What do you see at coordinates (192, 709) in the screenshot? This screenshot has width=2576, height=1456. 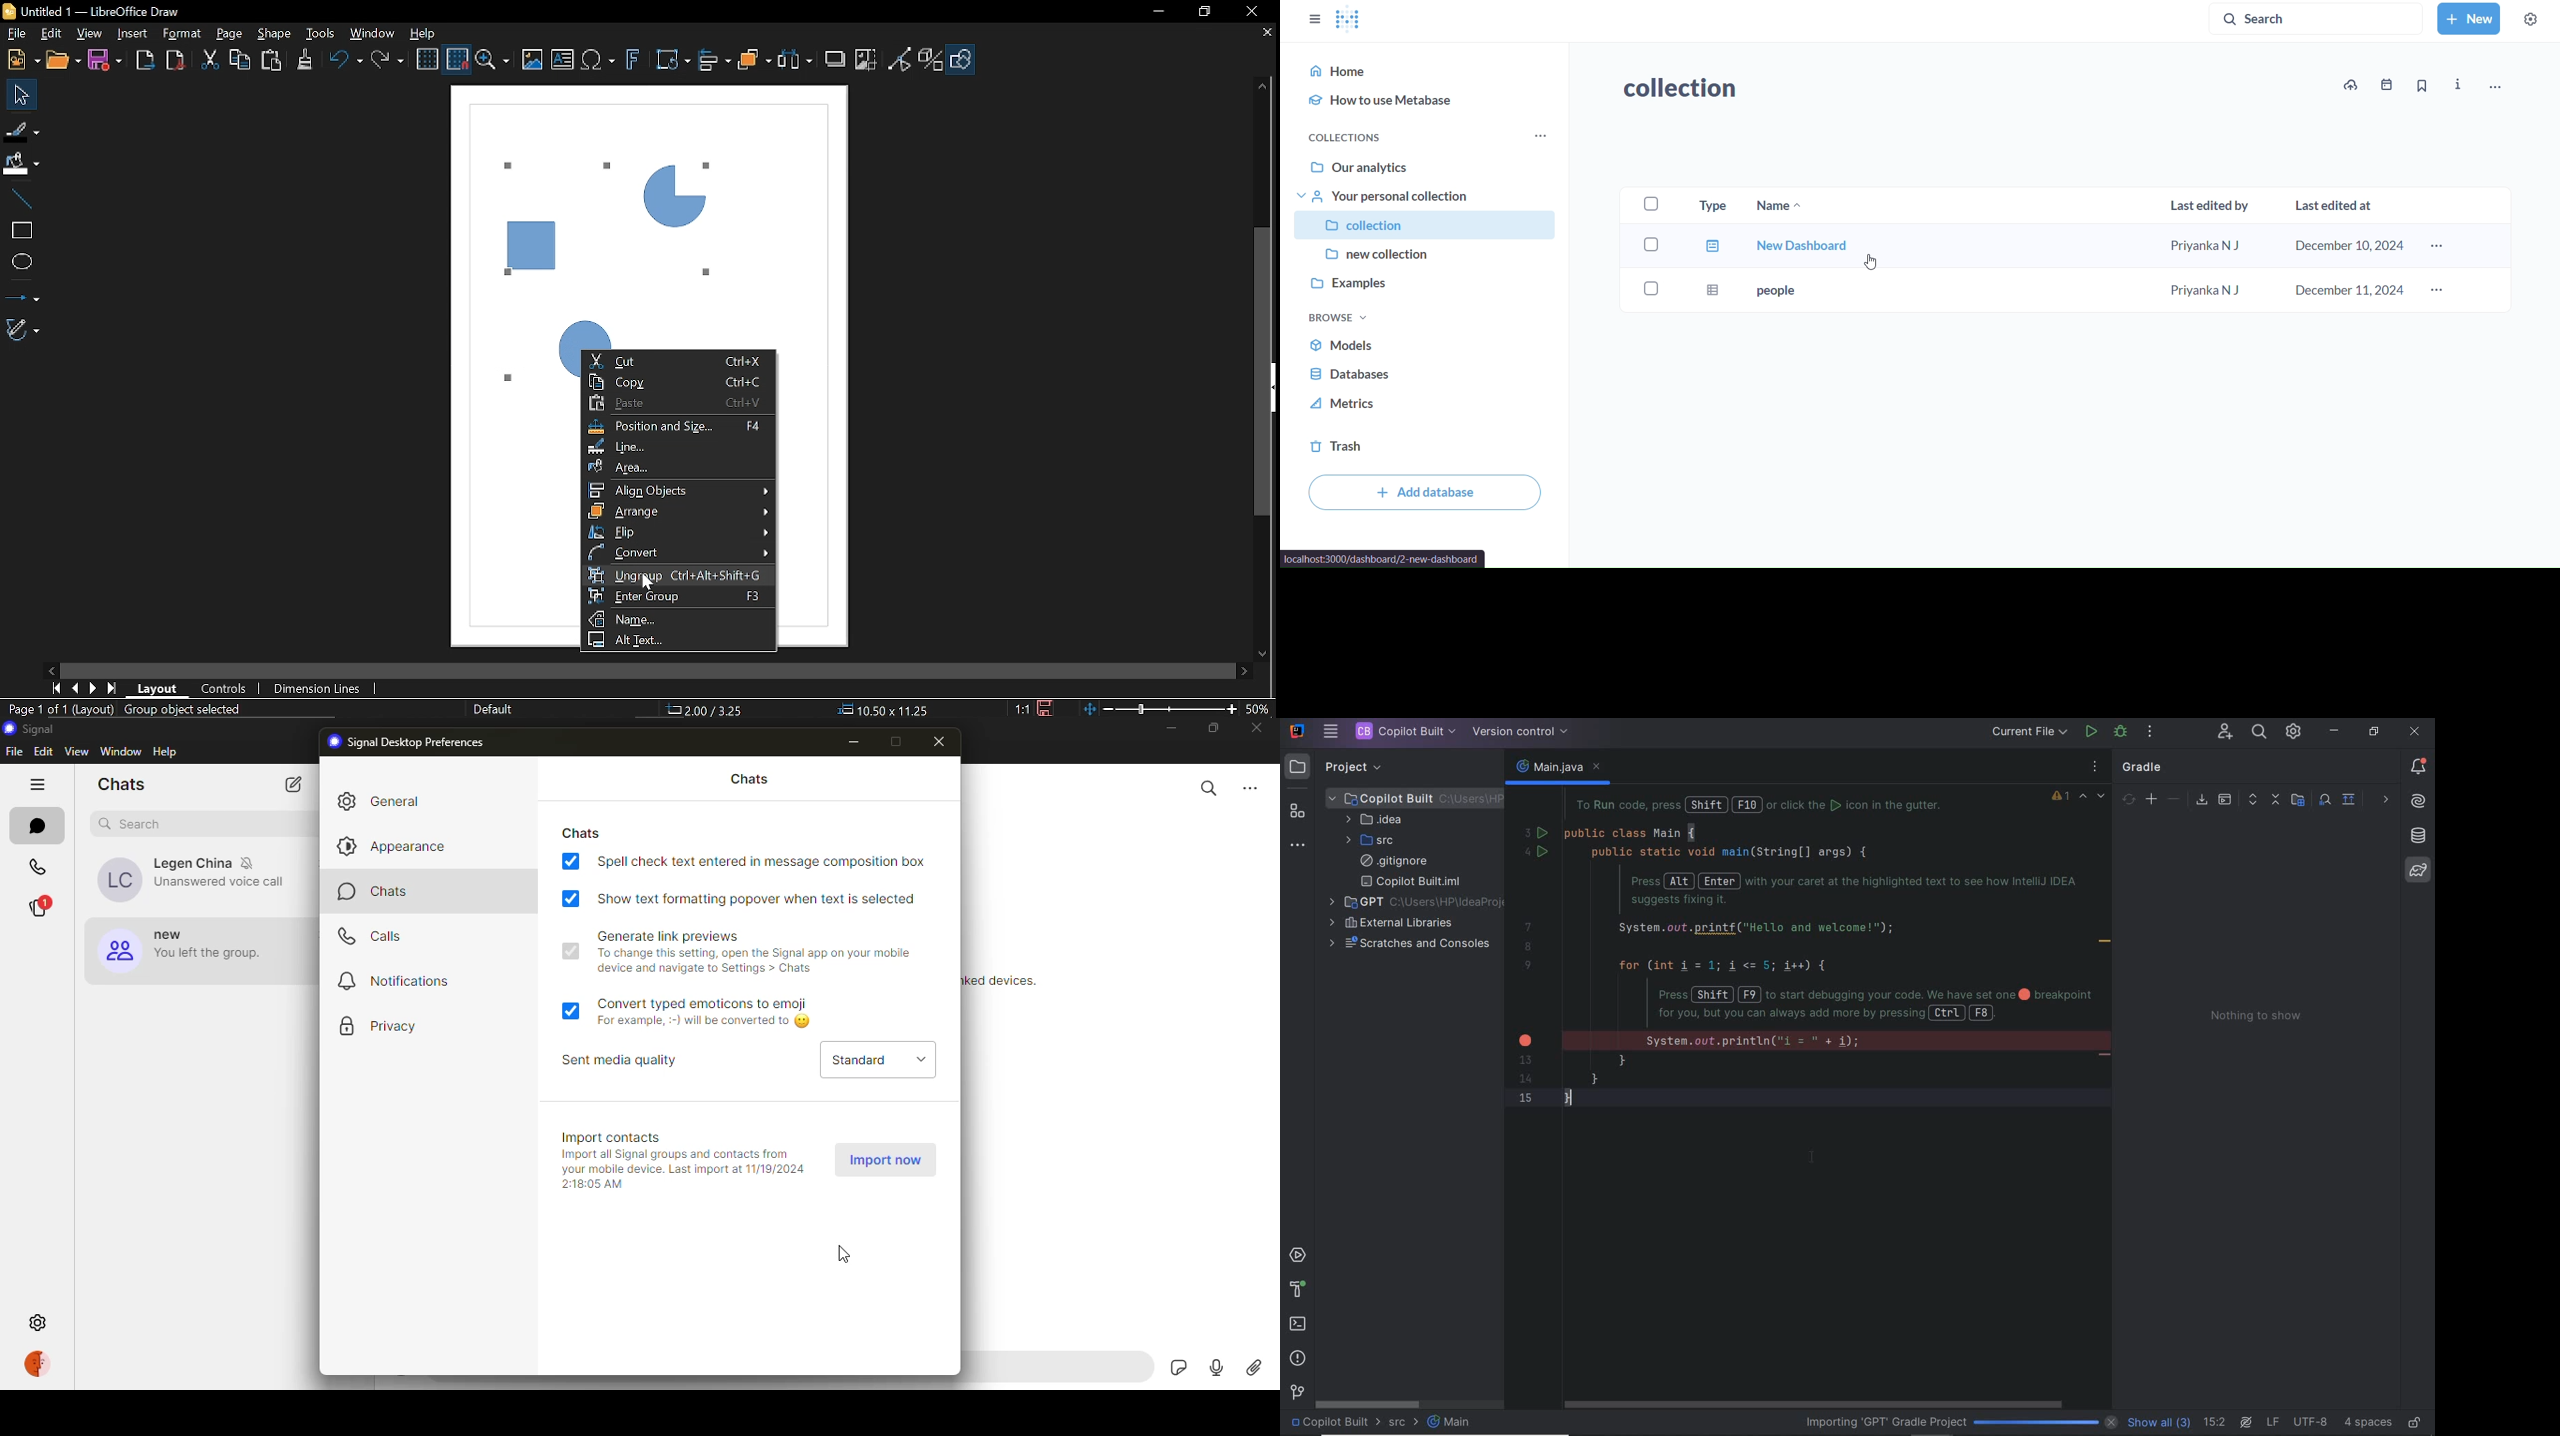 I see `Group object selected` at bounding box center [192, 709].